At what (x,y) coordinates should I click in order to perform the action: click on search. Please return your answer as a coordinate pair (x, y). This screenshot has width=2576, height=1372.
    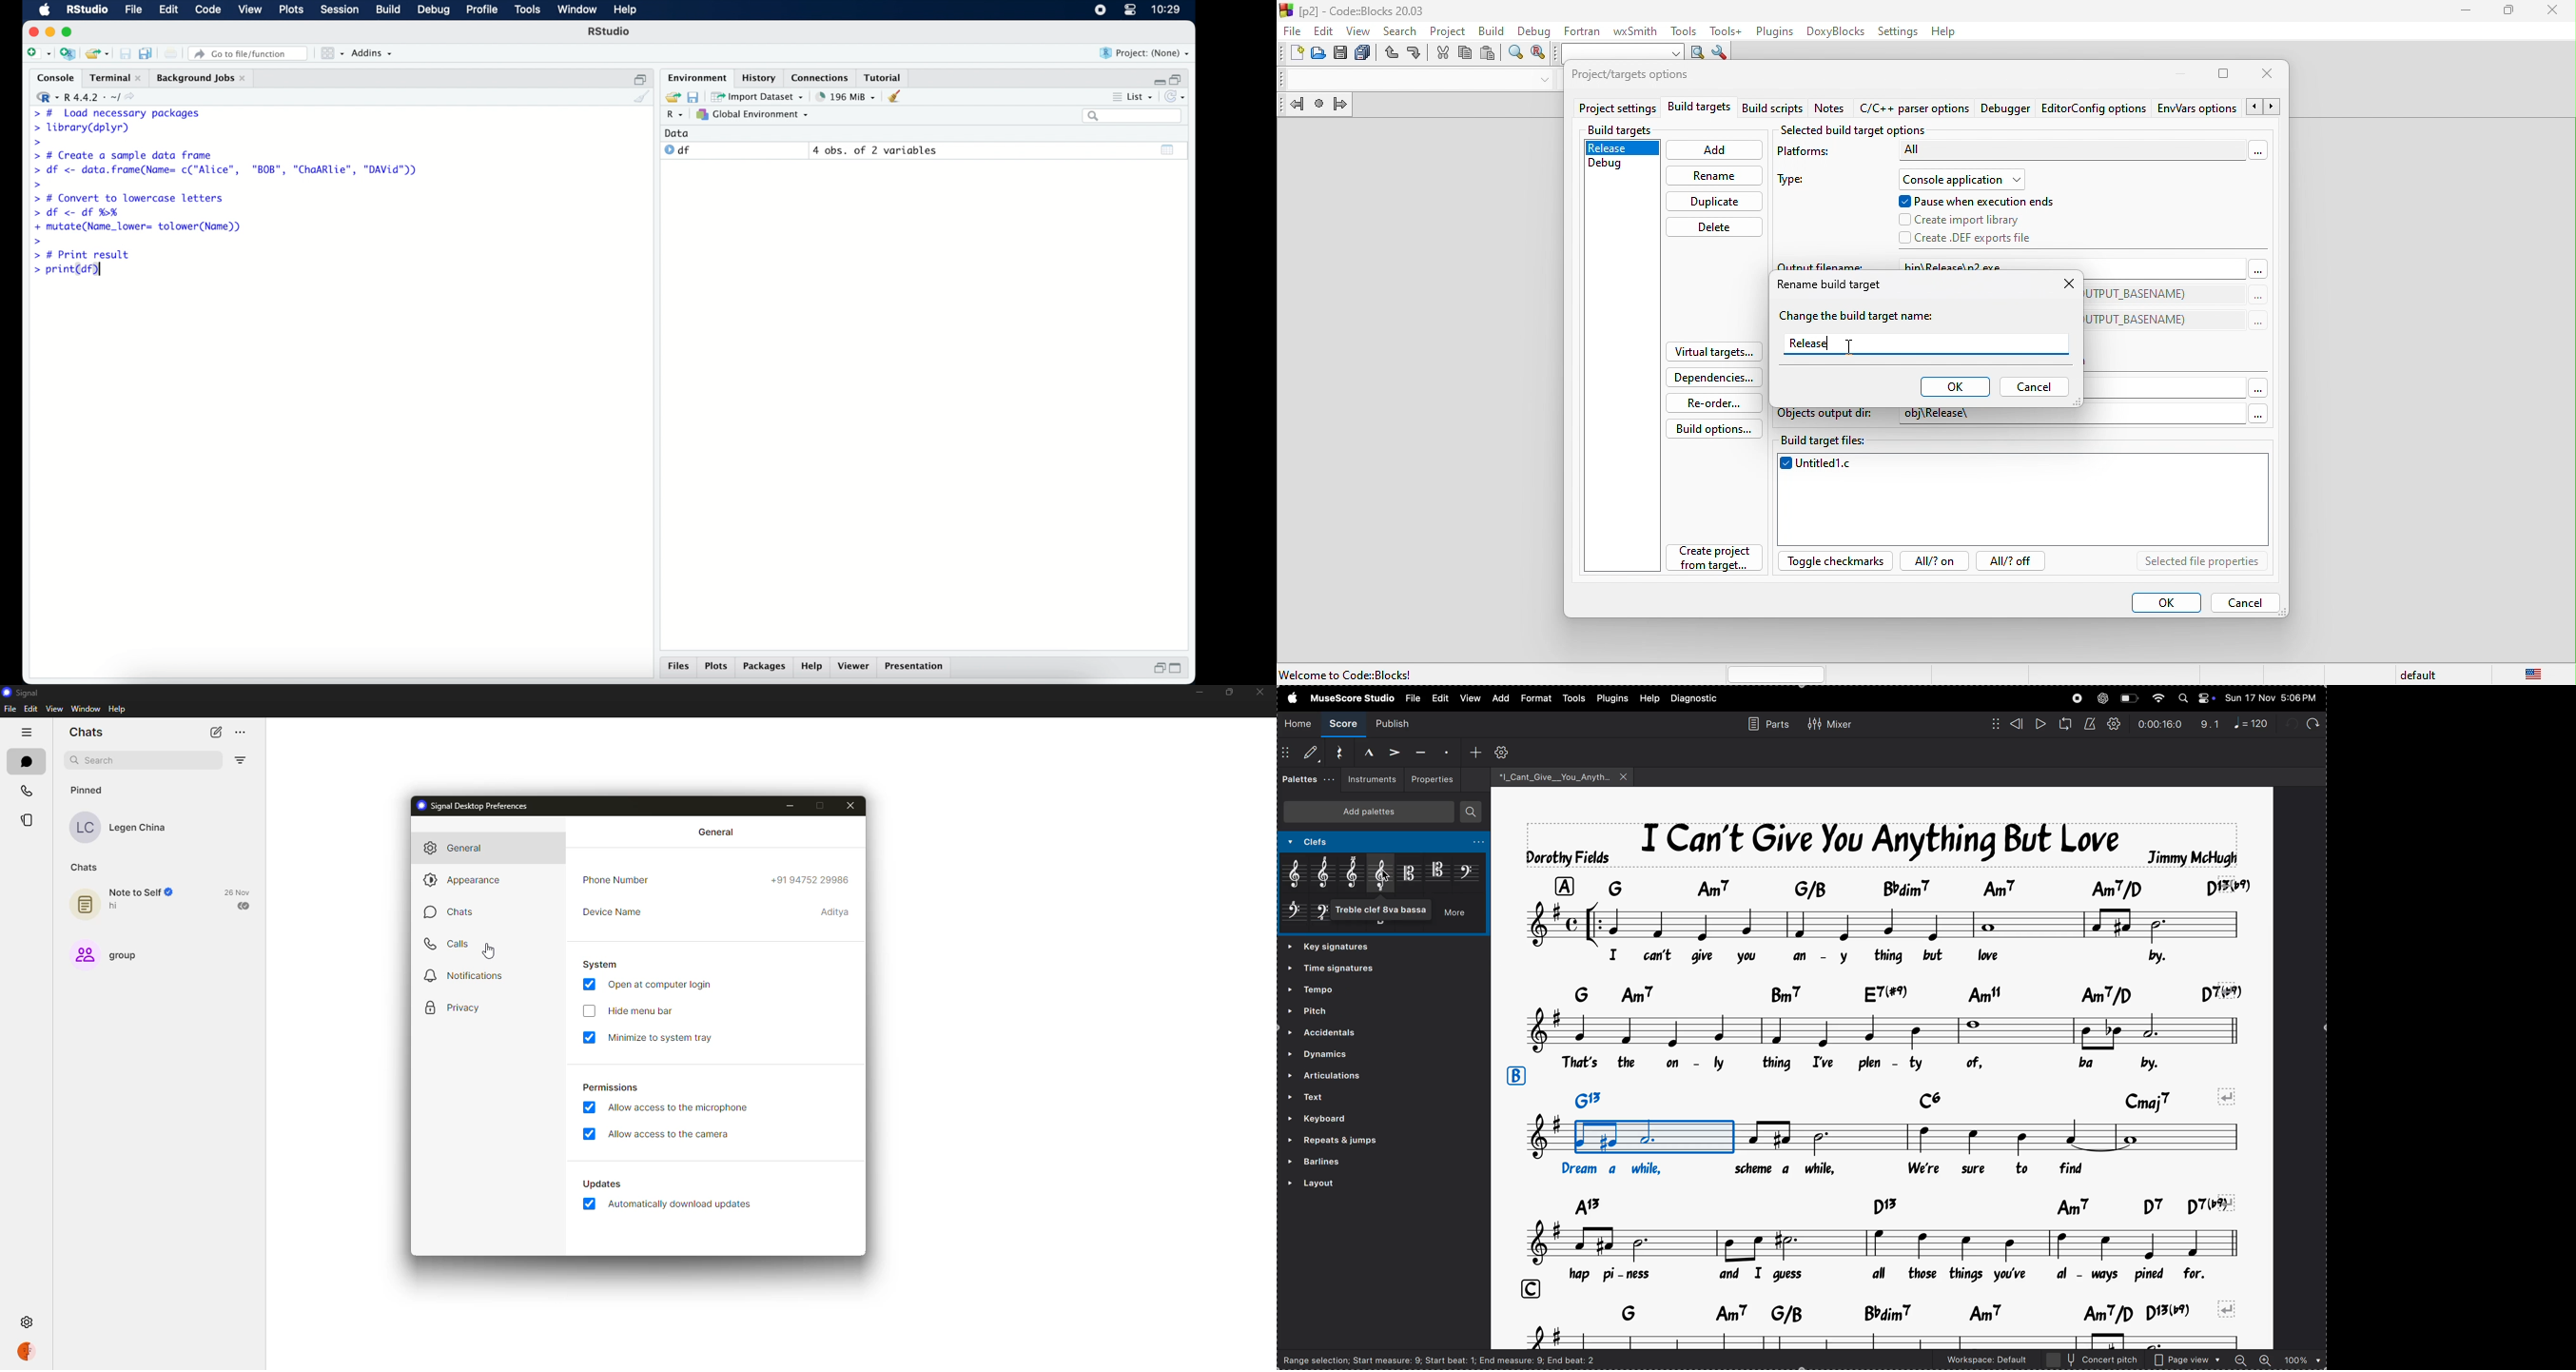
    Looking at the image, I should click on (1402, 29).